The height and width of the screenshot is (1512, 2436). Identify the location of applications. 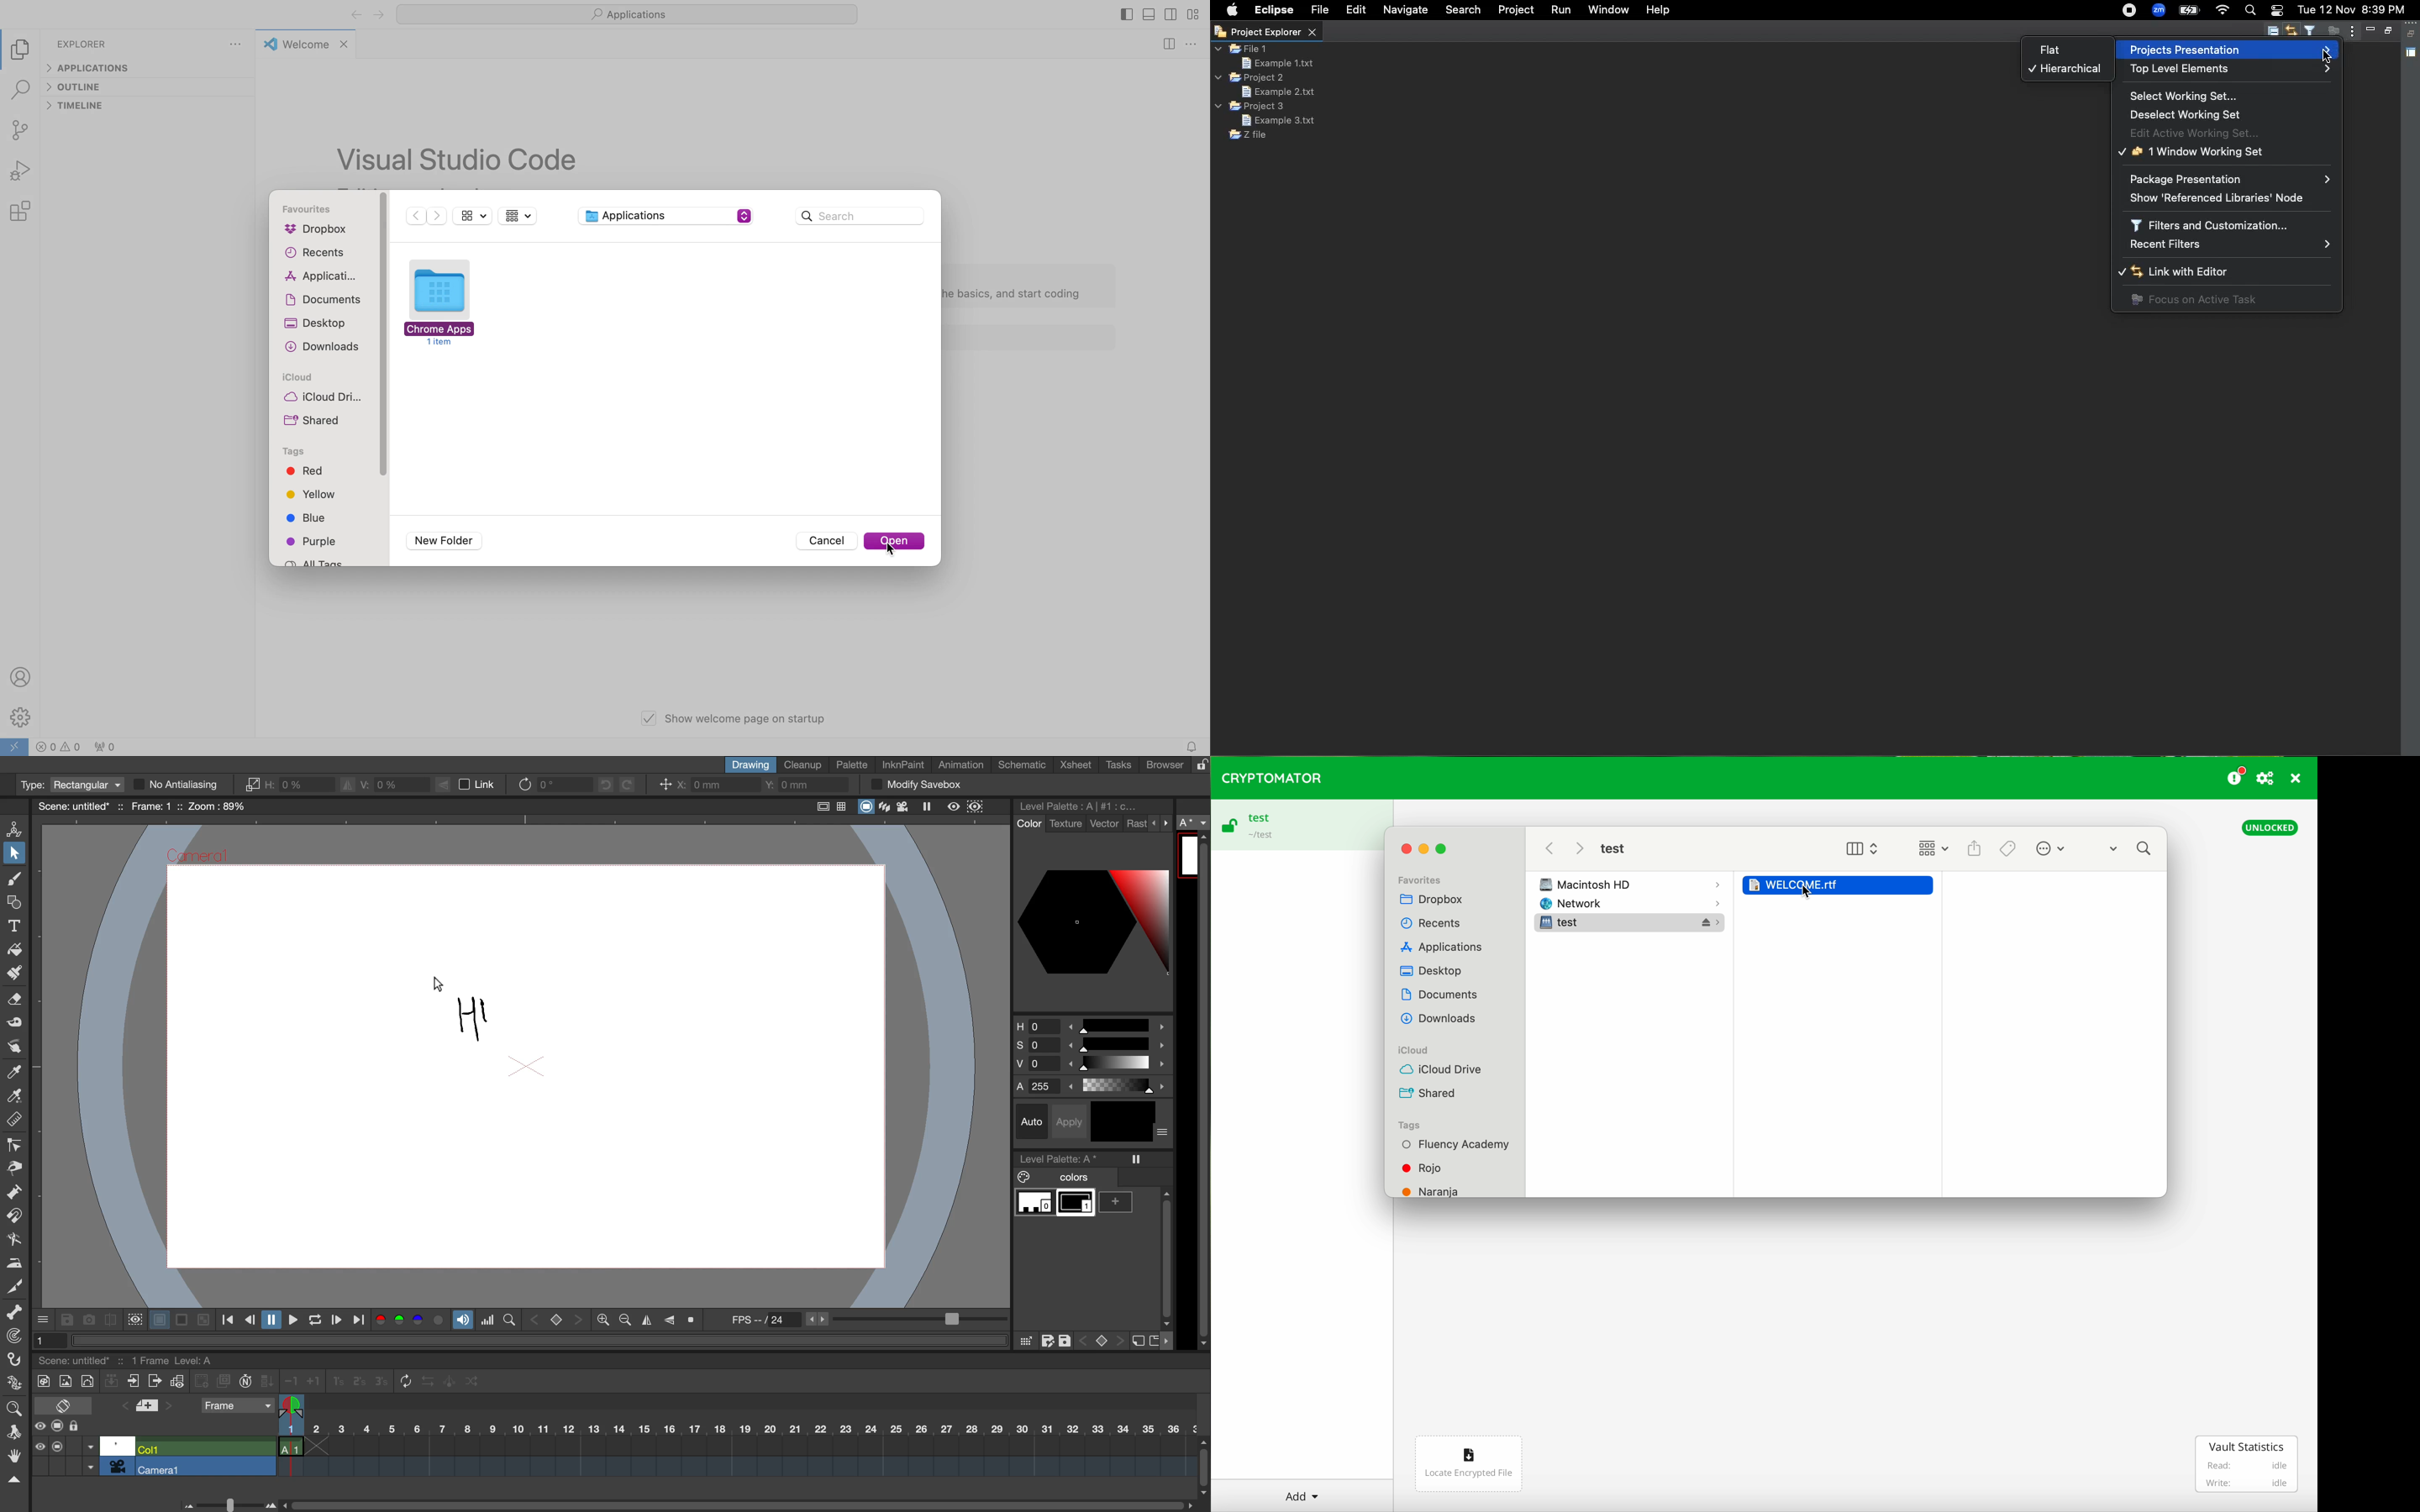
(663, 217).